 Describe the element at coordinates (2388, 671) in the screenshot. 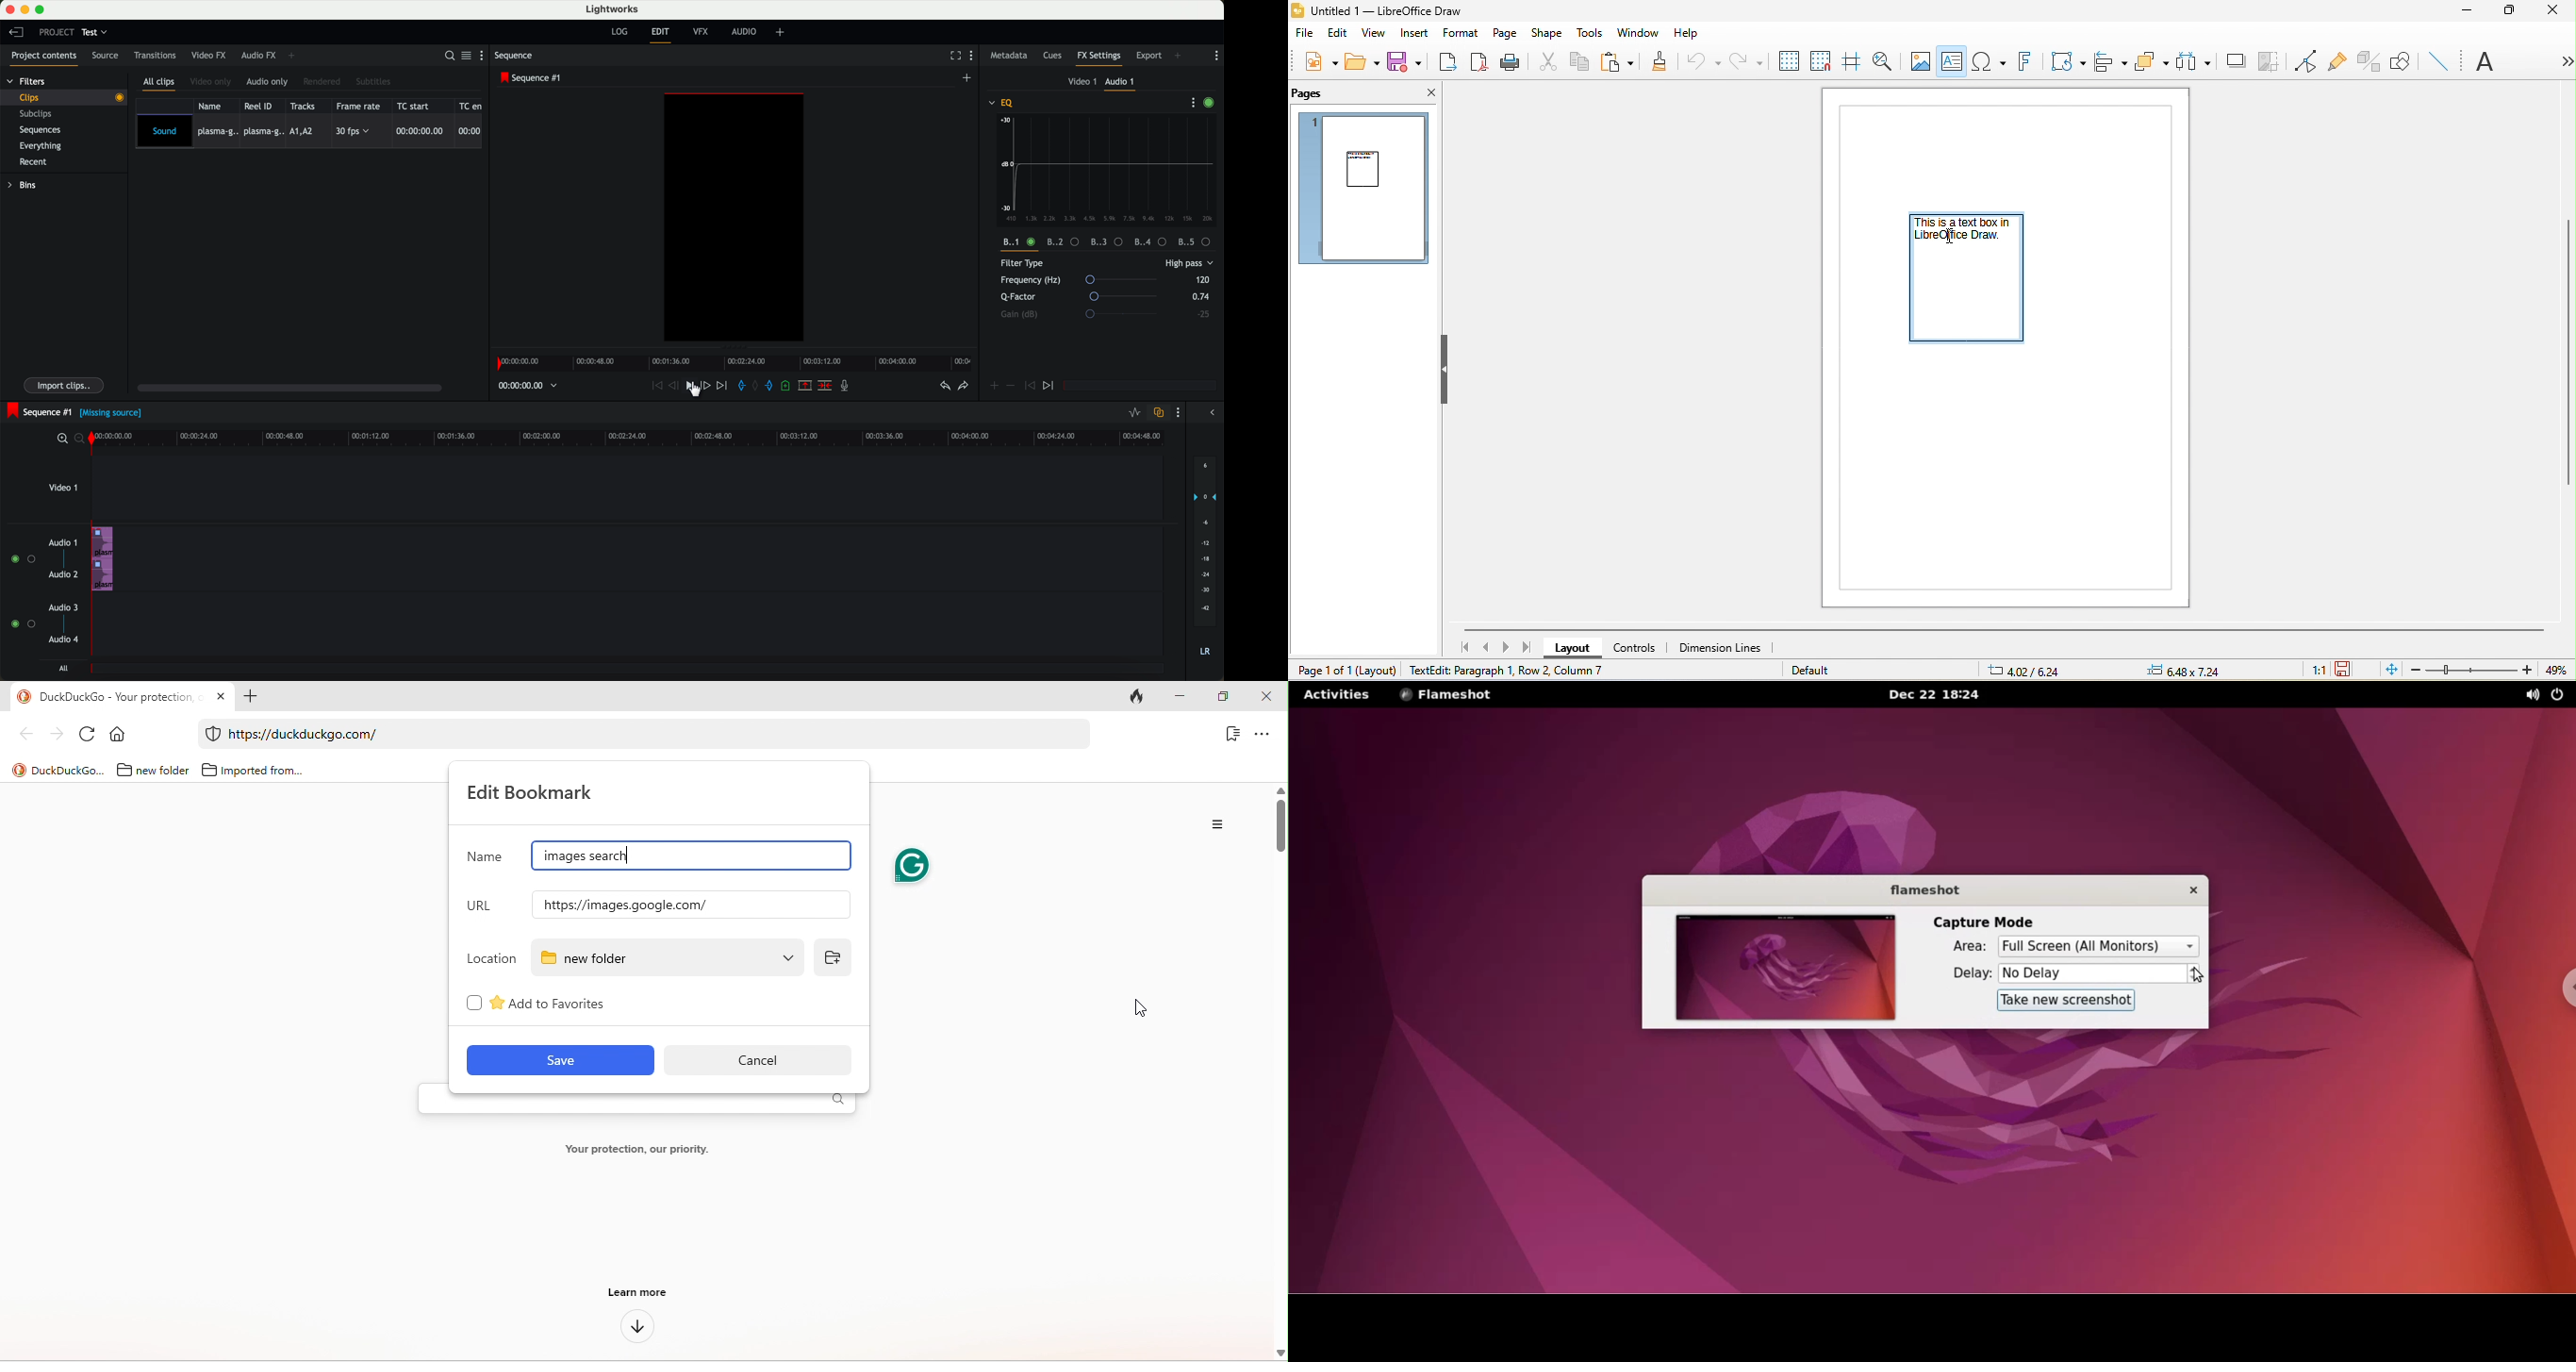

I see `fit to the current window` at that location.